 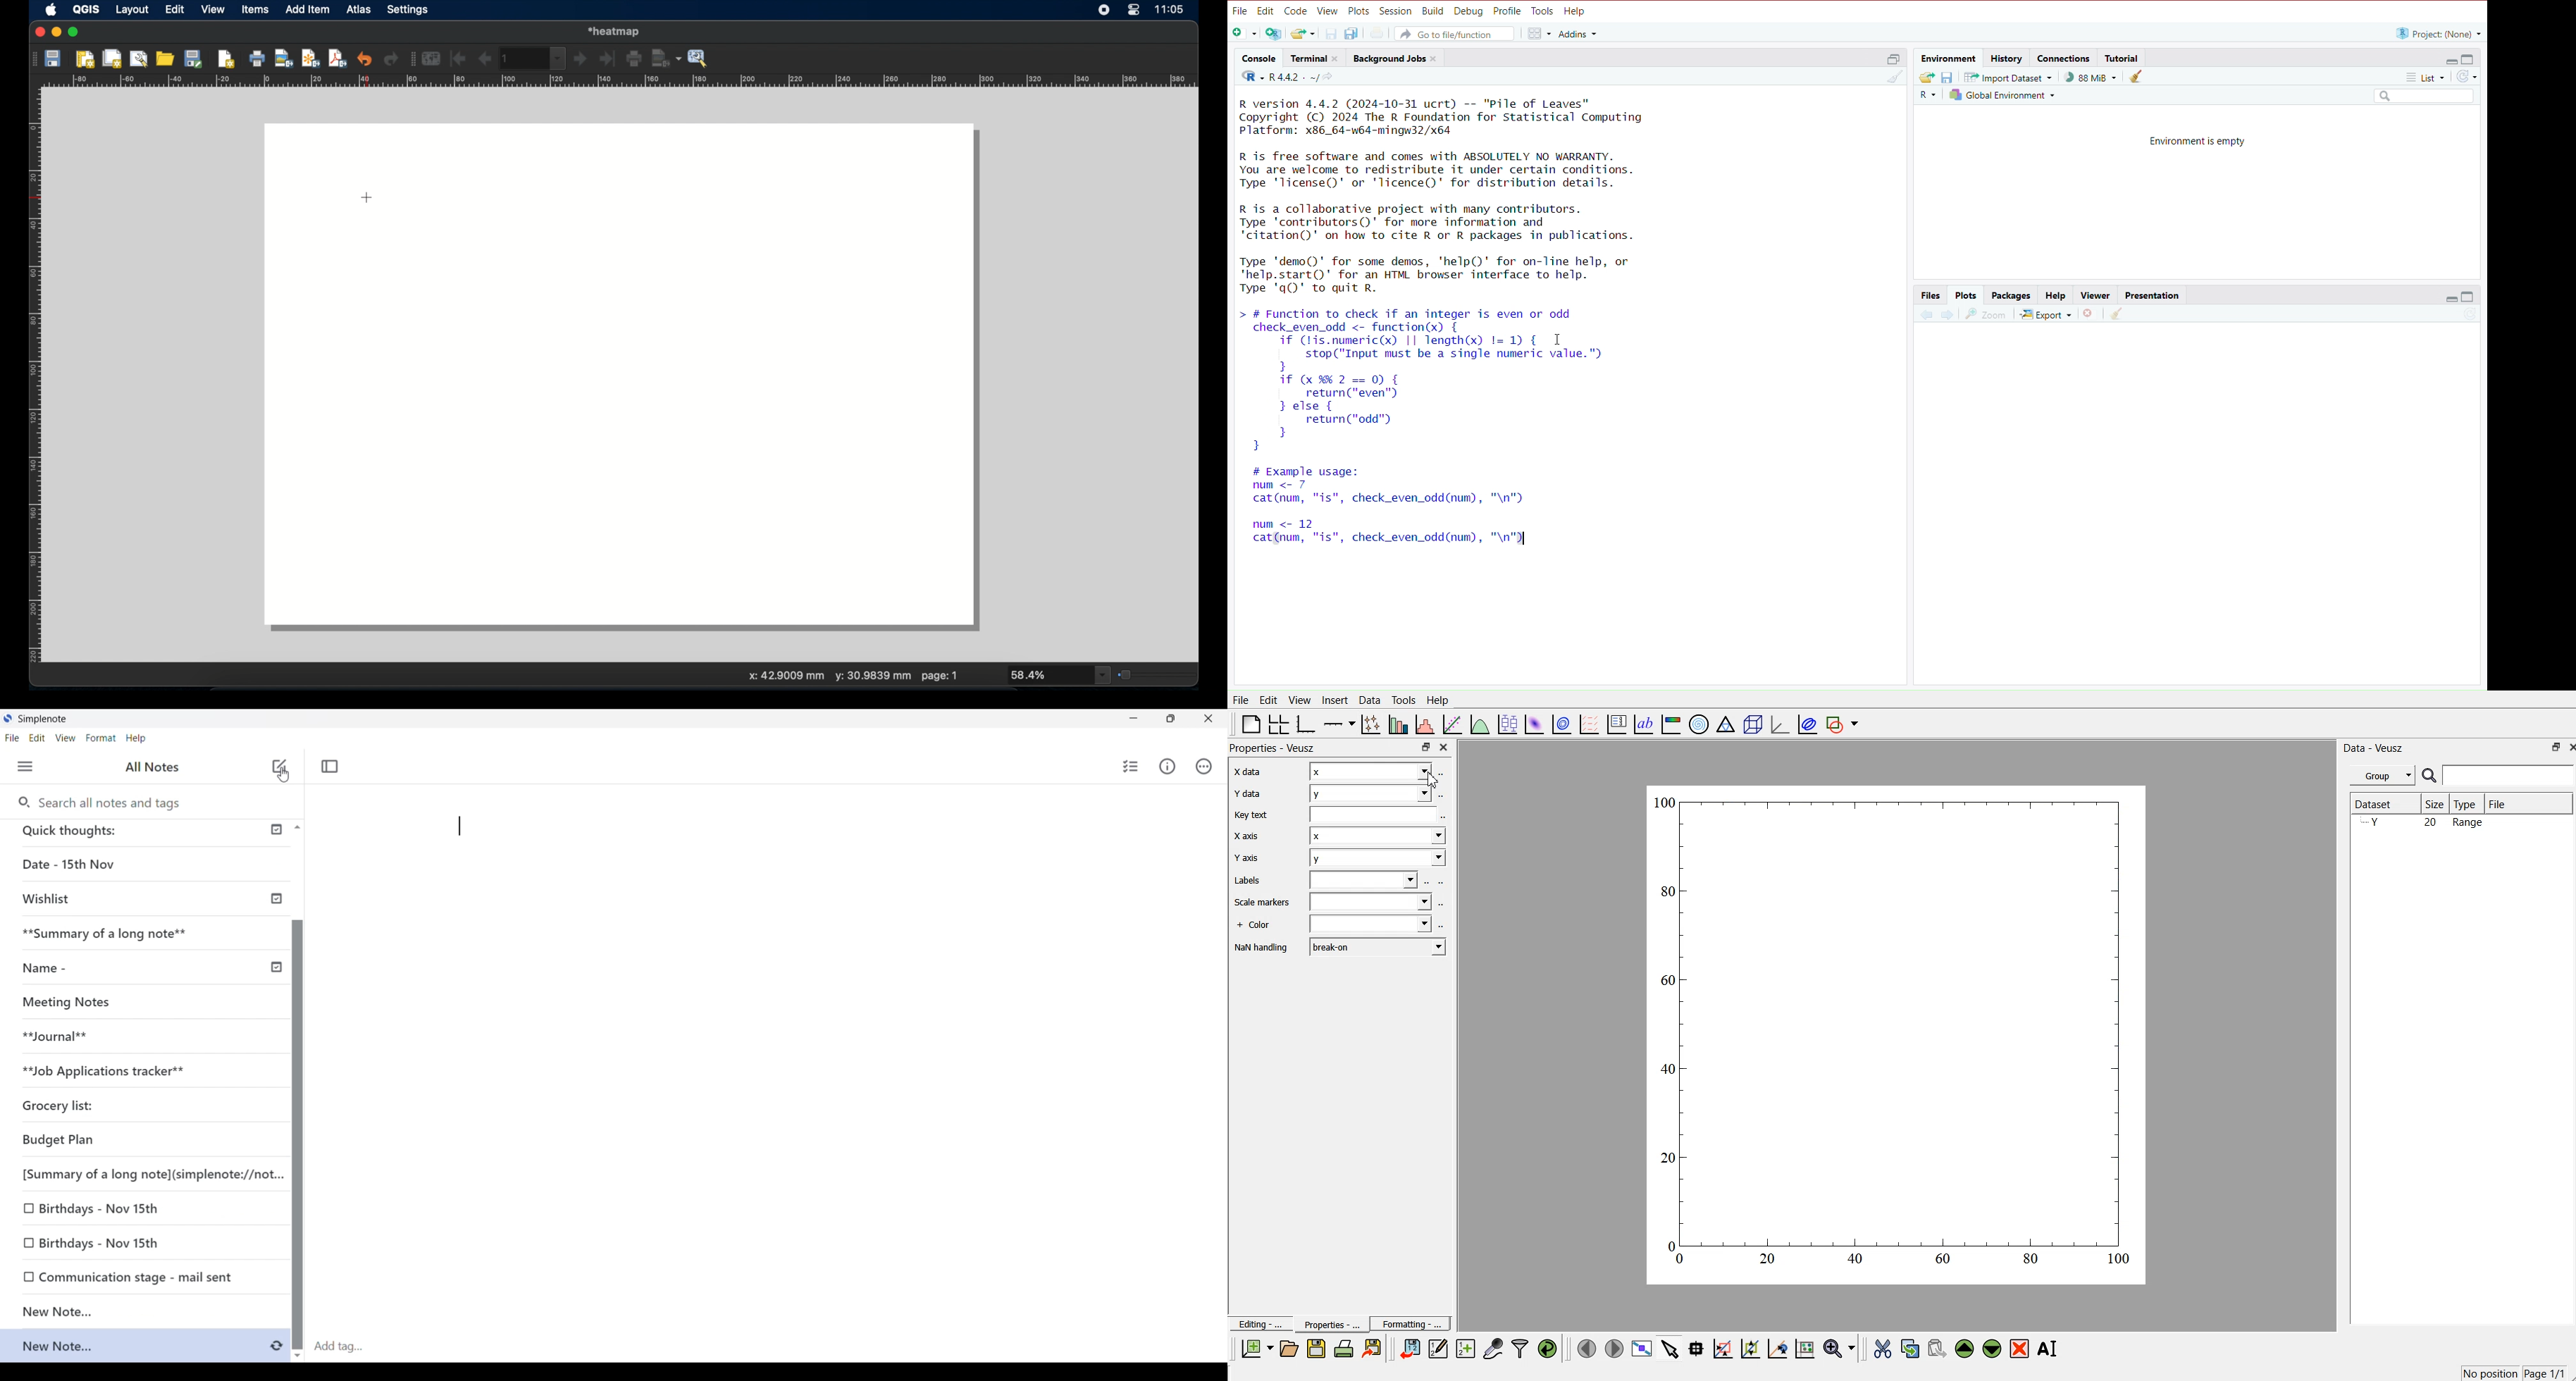 What do you see at coordinates (1458, 33) in the screenshot?
I see `go to file/function` at bounding box center [1458, 33].